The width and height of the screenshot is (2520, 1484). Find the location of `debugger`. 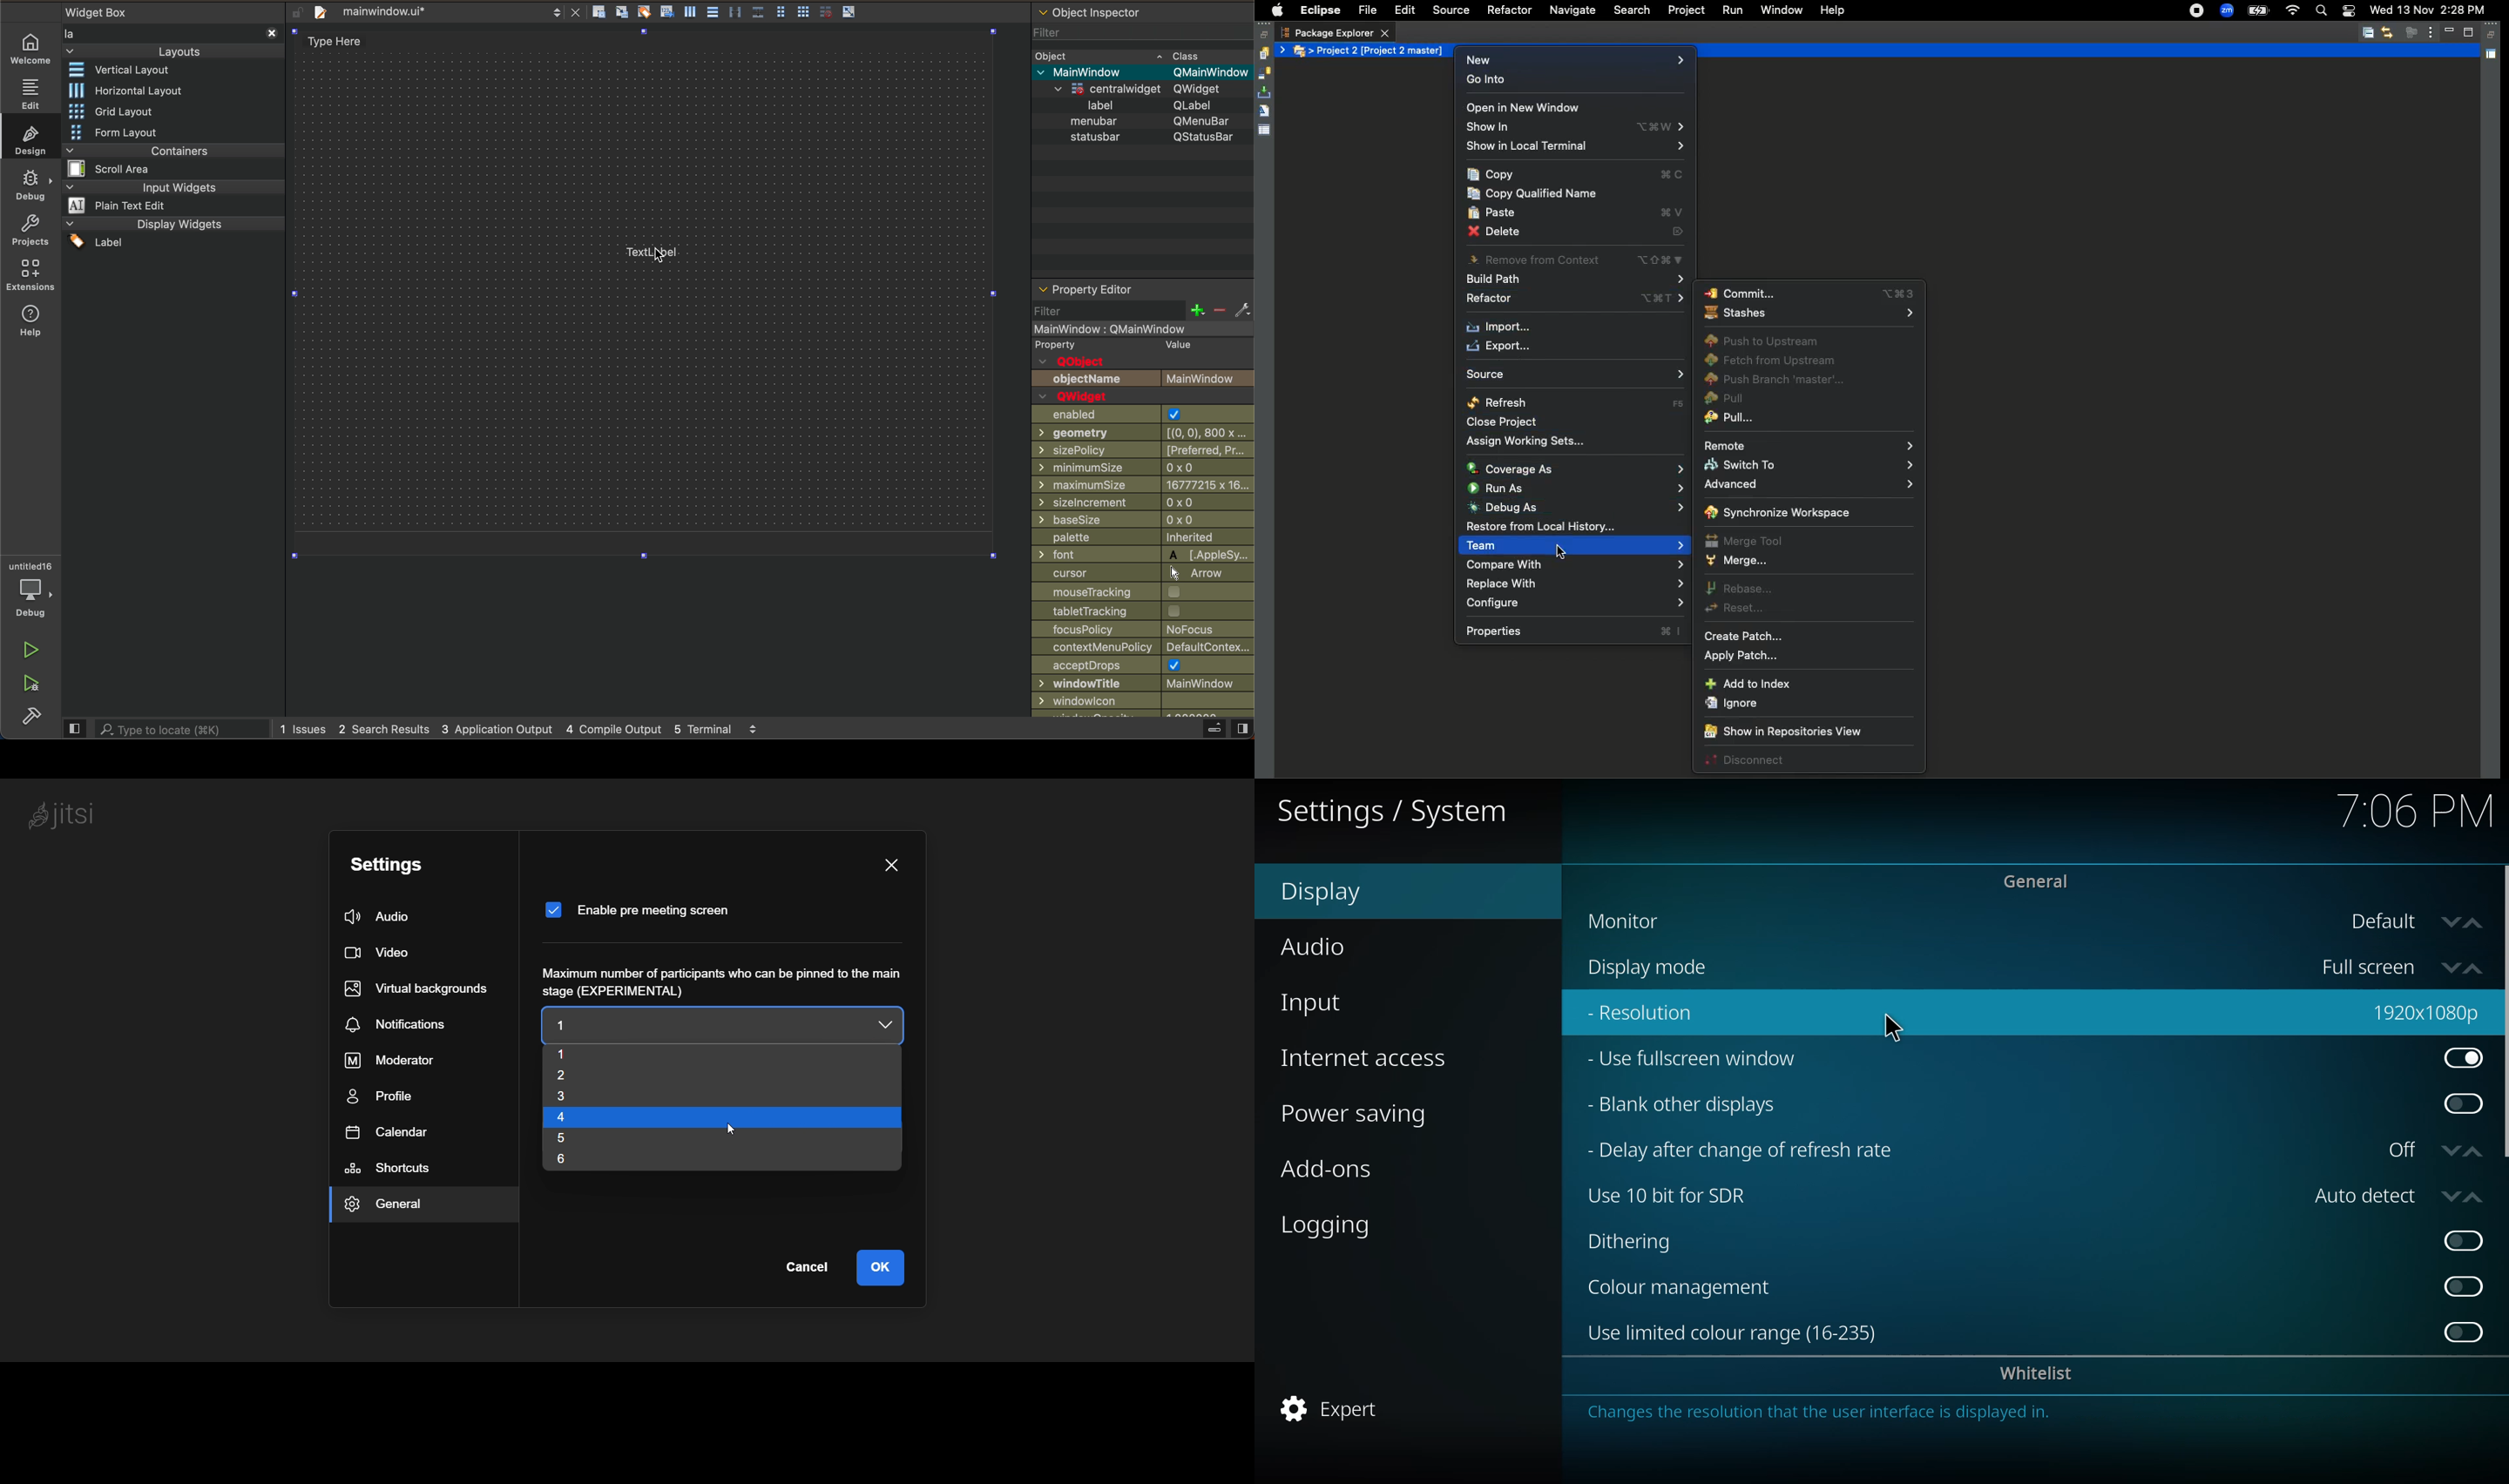

debugger is located at coordinates (34, 588).